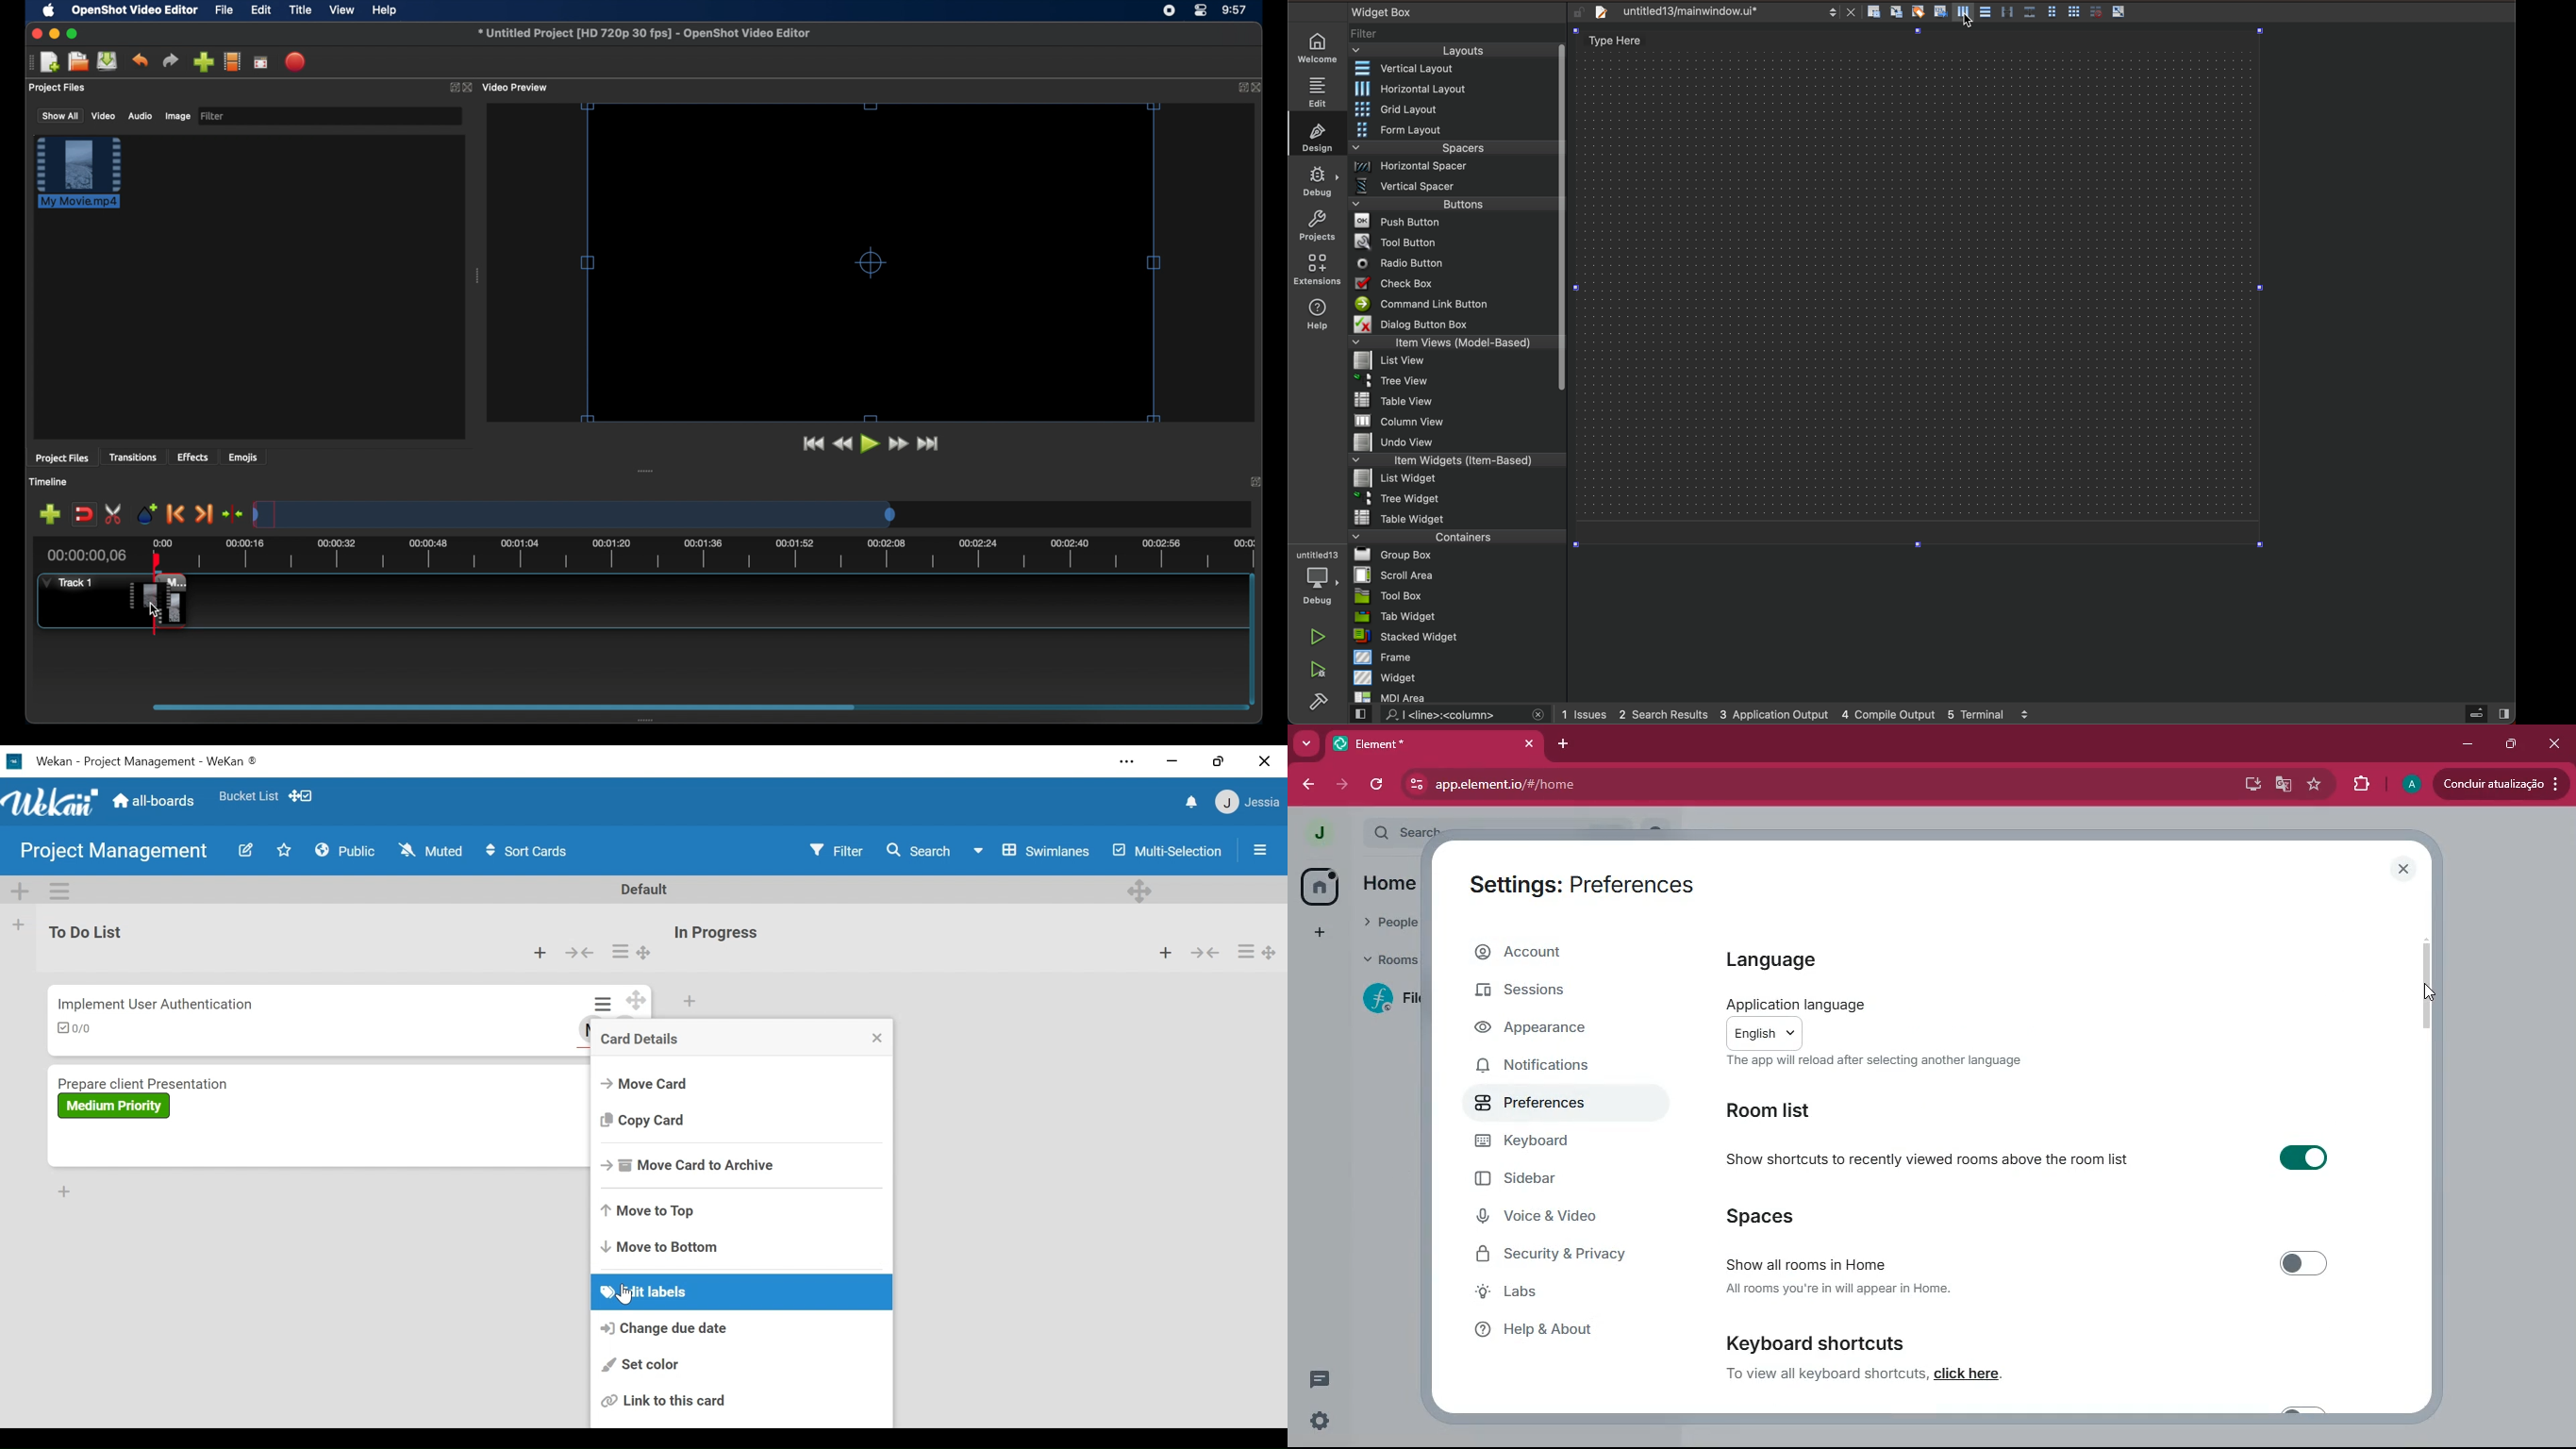 The width and height of the screenshot is (2576, 1456). Describe the element at coordinates (1258, 849) in the screenshot. I see `Open/Close Sidebar` at that location.